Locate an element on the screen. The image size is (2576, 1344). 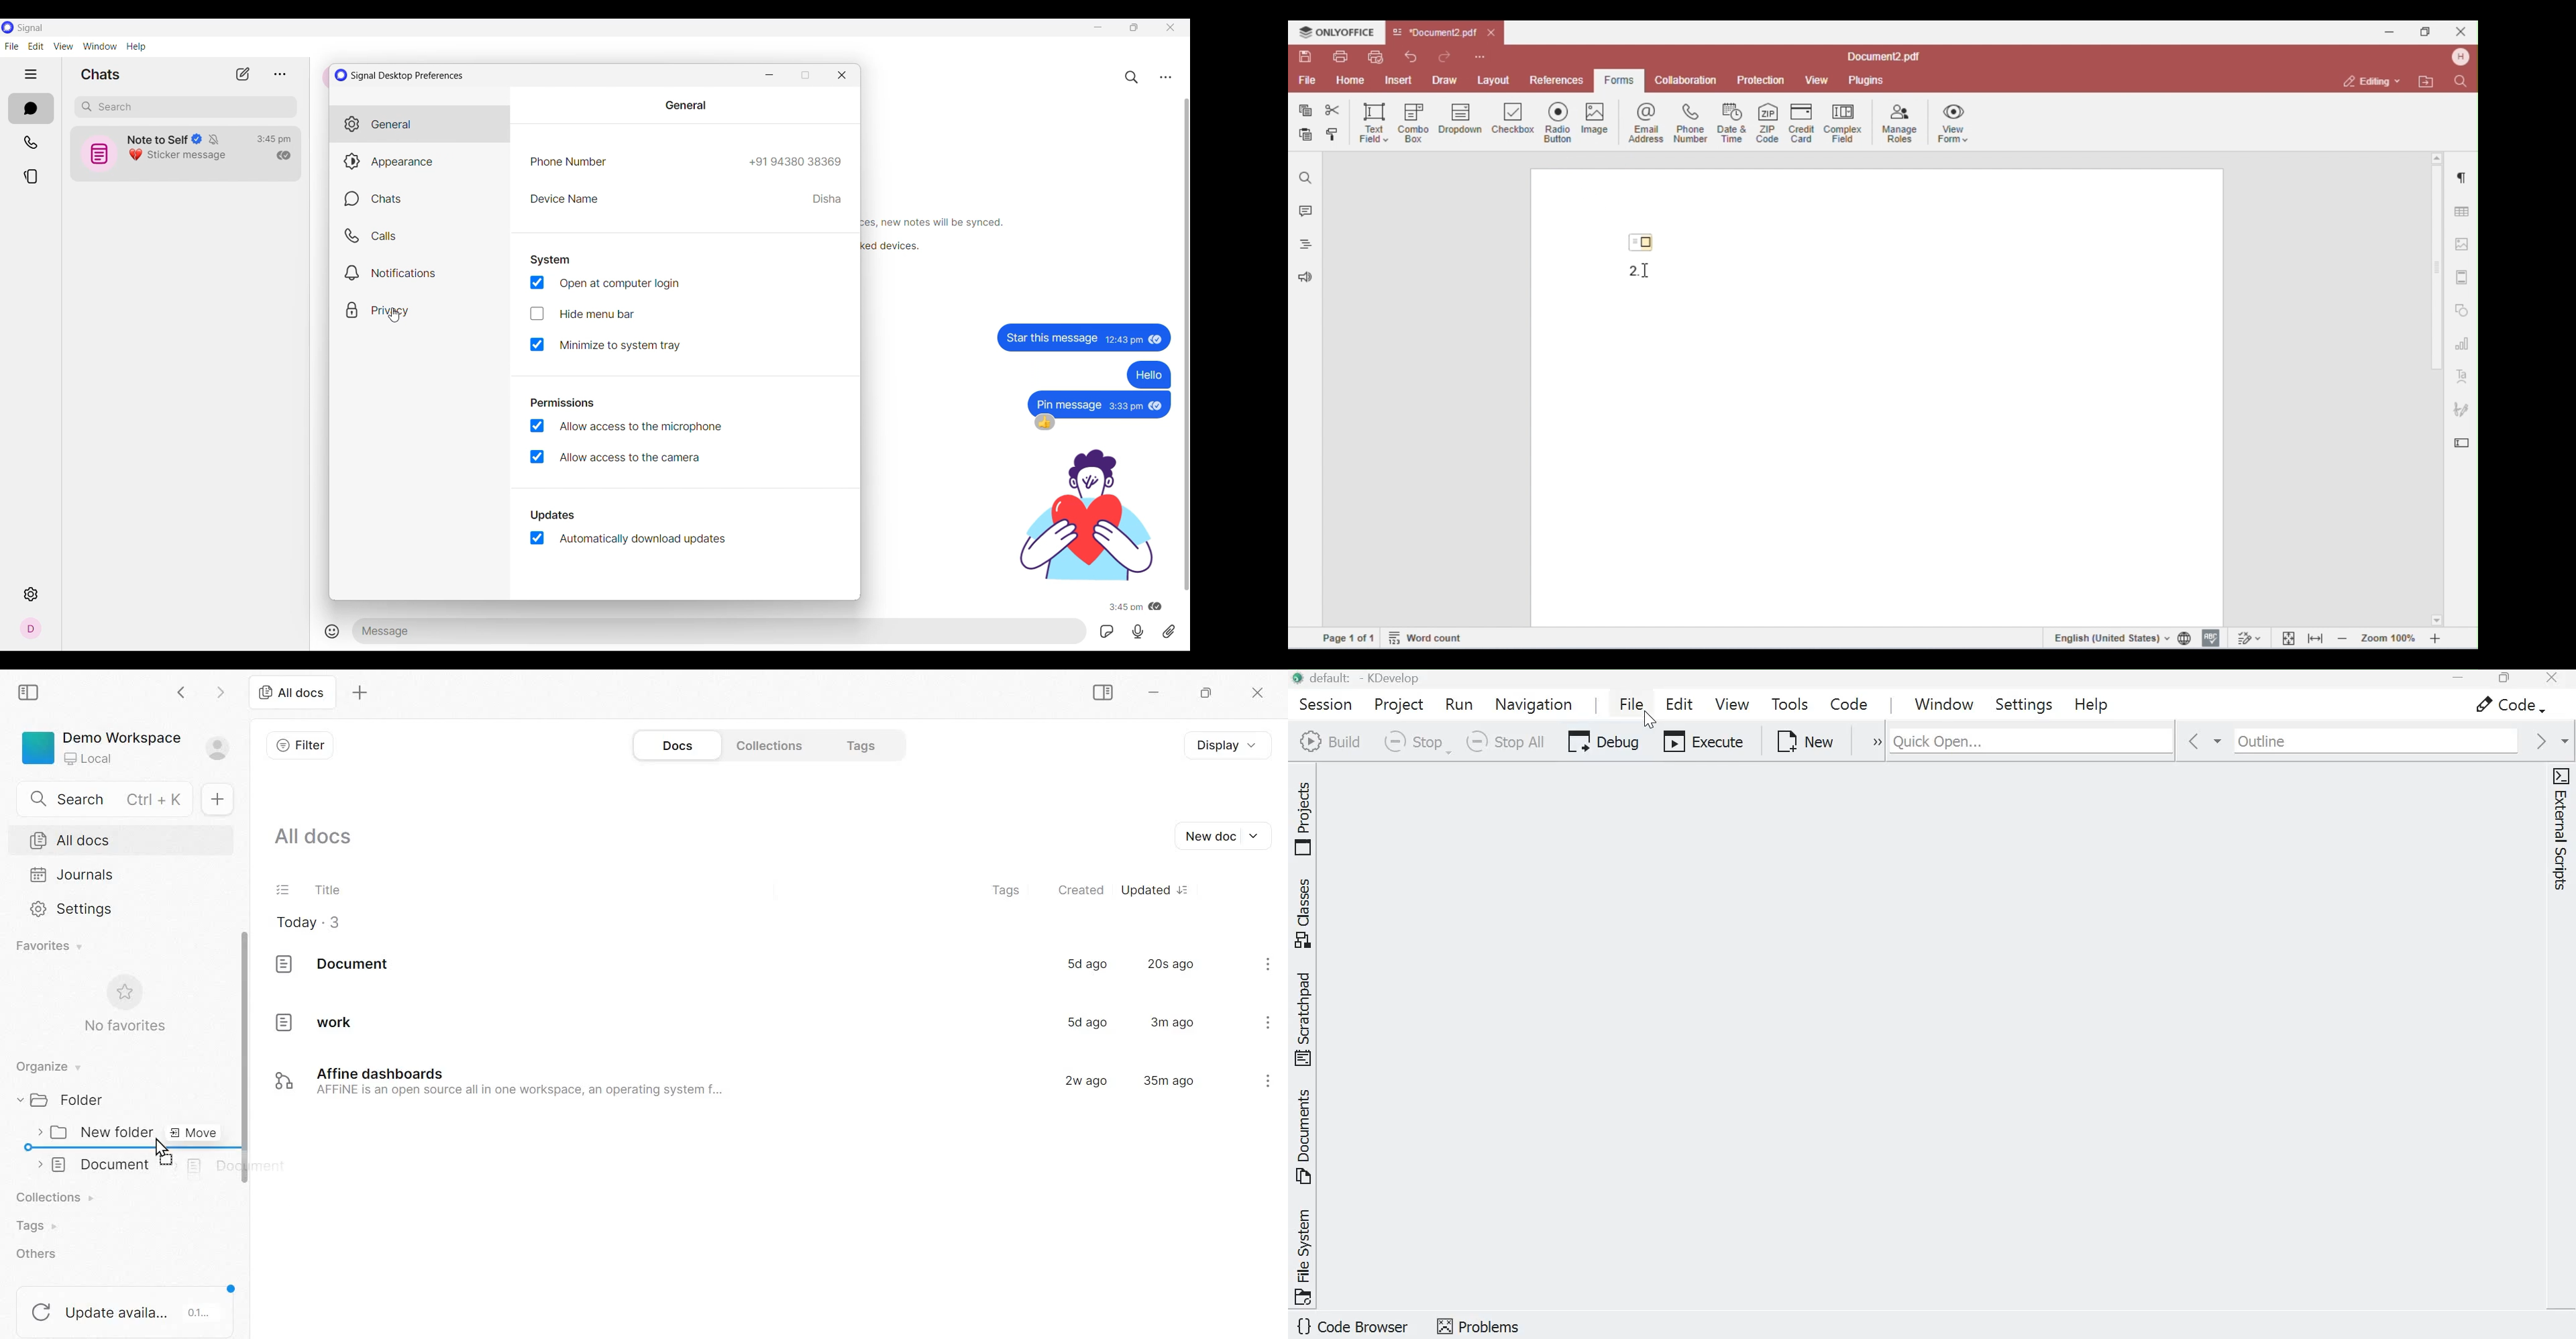
kebab menu is located at coordinates (1269, 964).